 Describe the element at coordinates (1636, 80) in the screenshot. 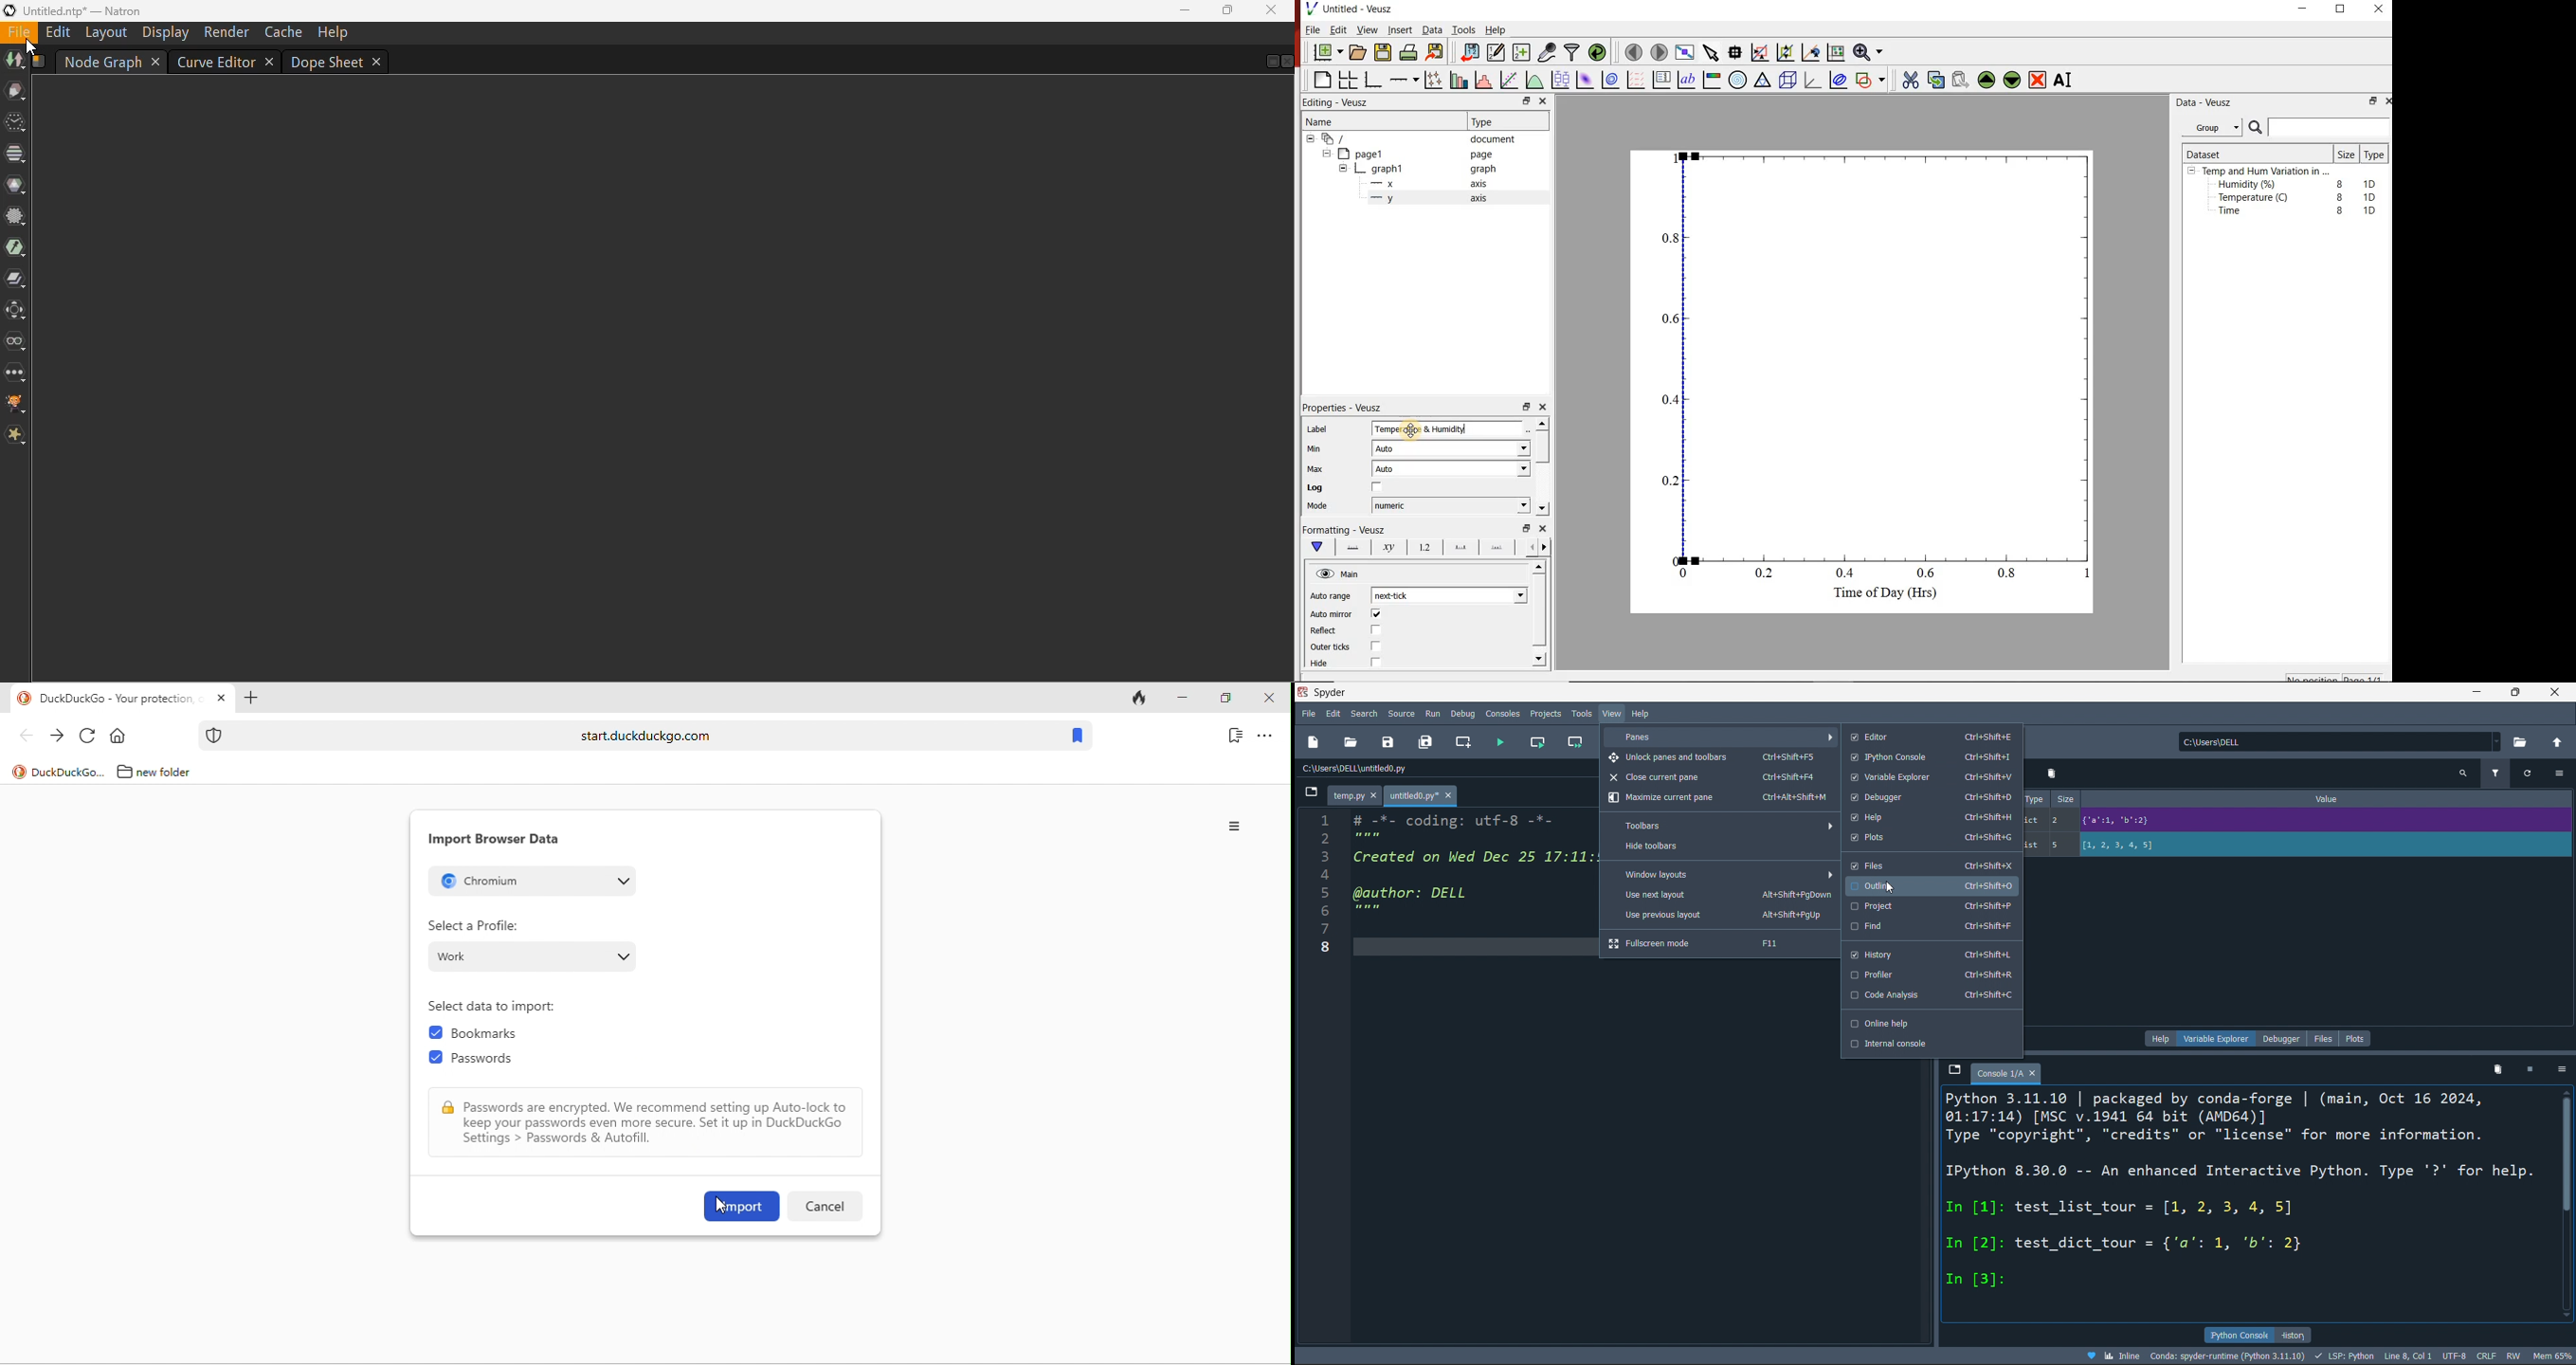

I see `plot a vector field` at that location.